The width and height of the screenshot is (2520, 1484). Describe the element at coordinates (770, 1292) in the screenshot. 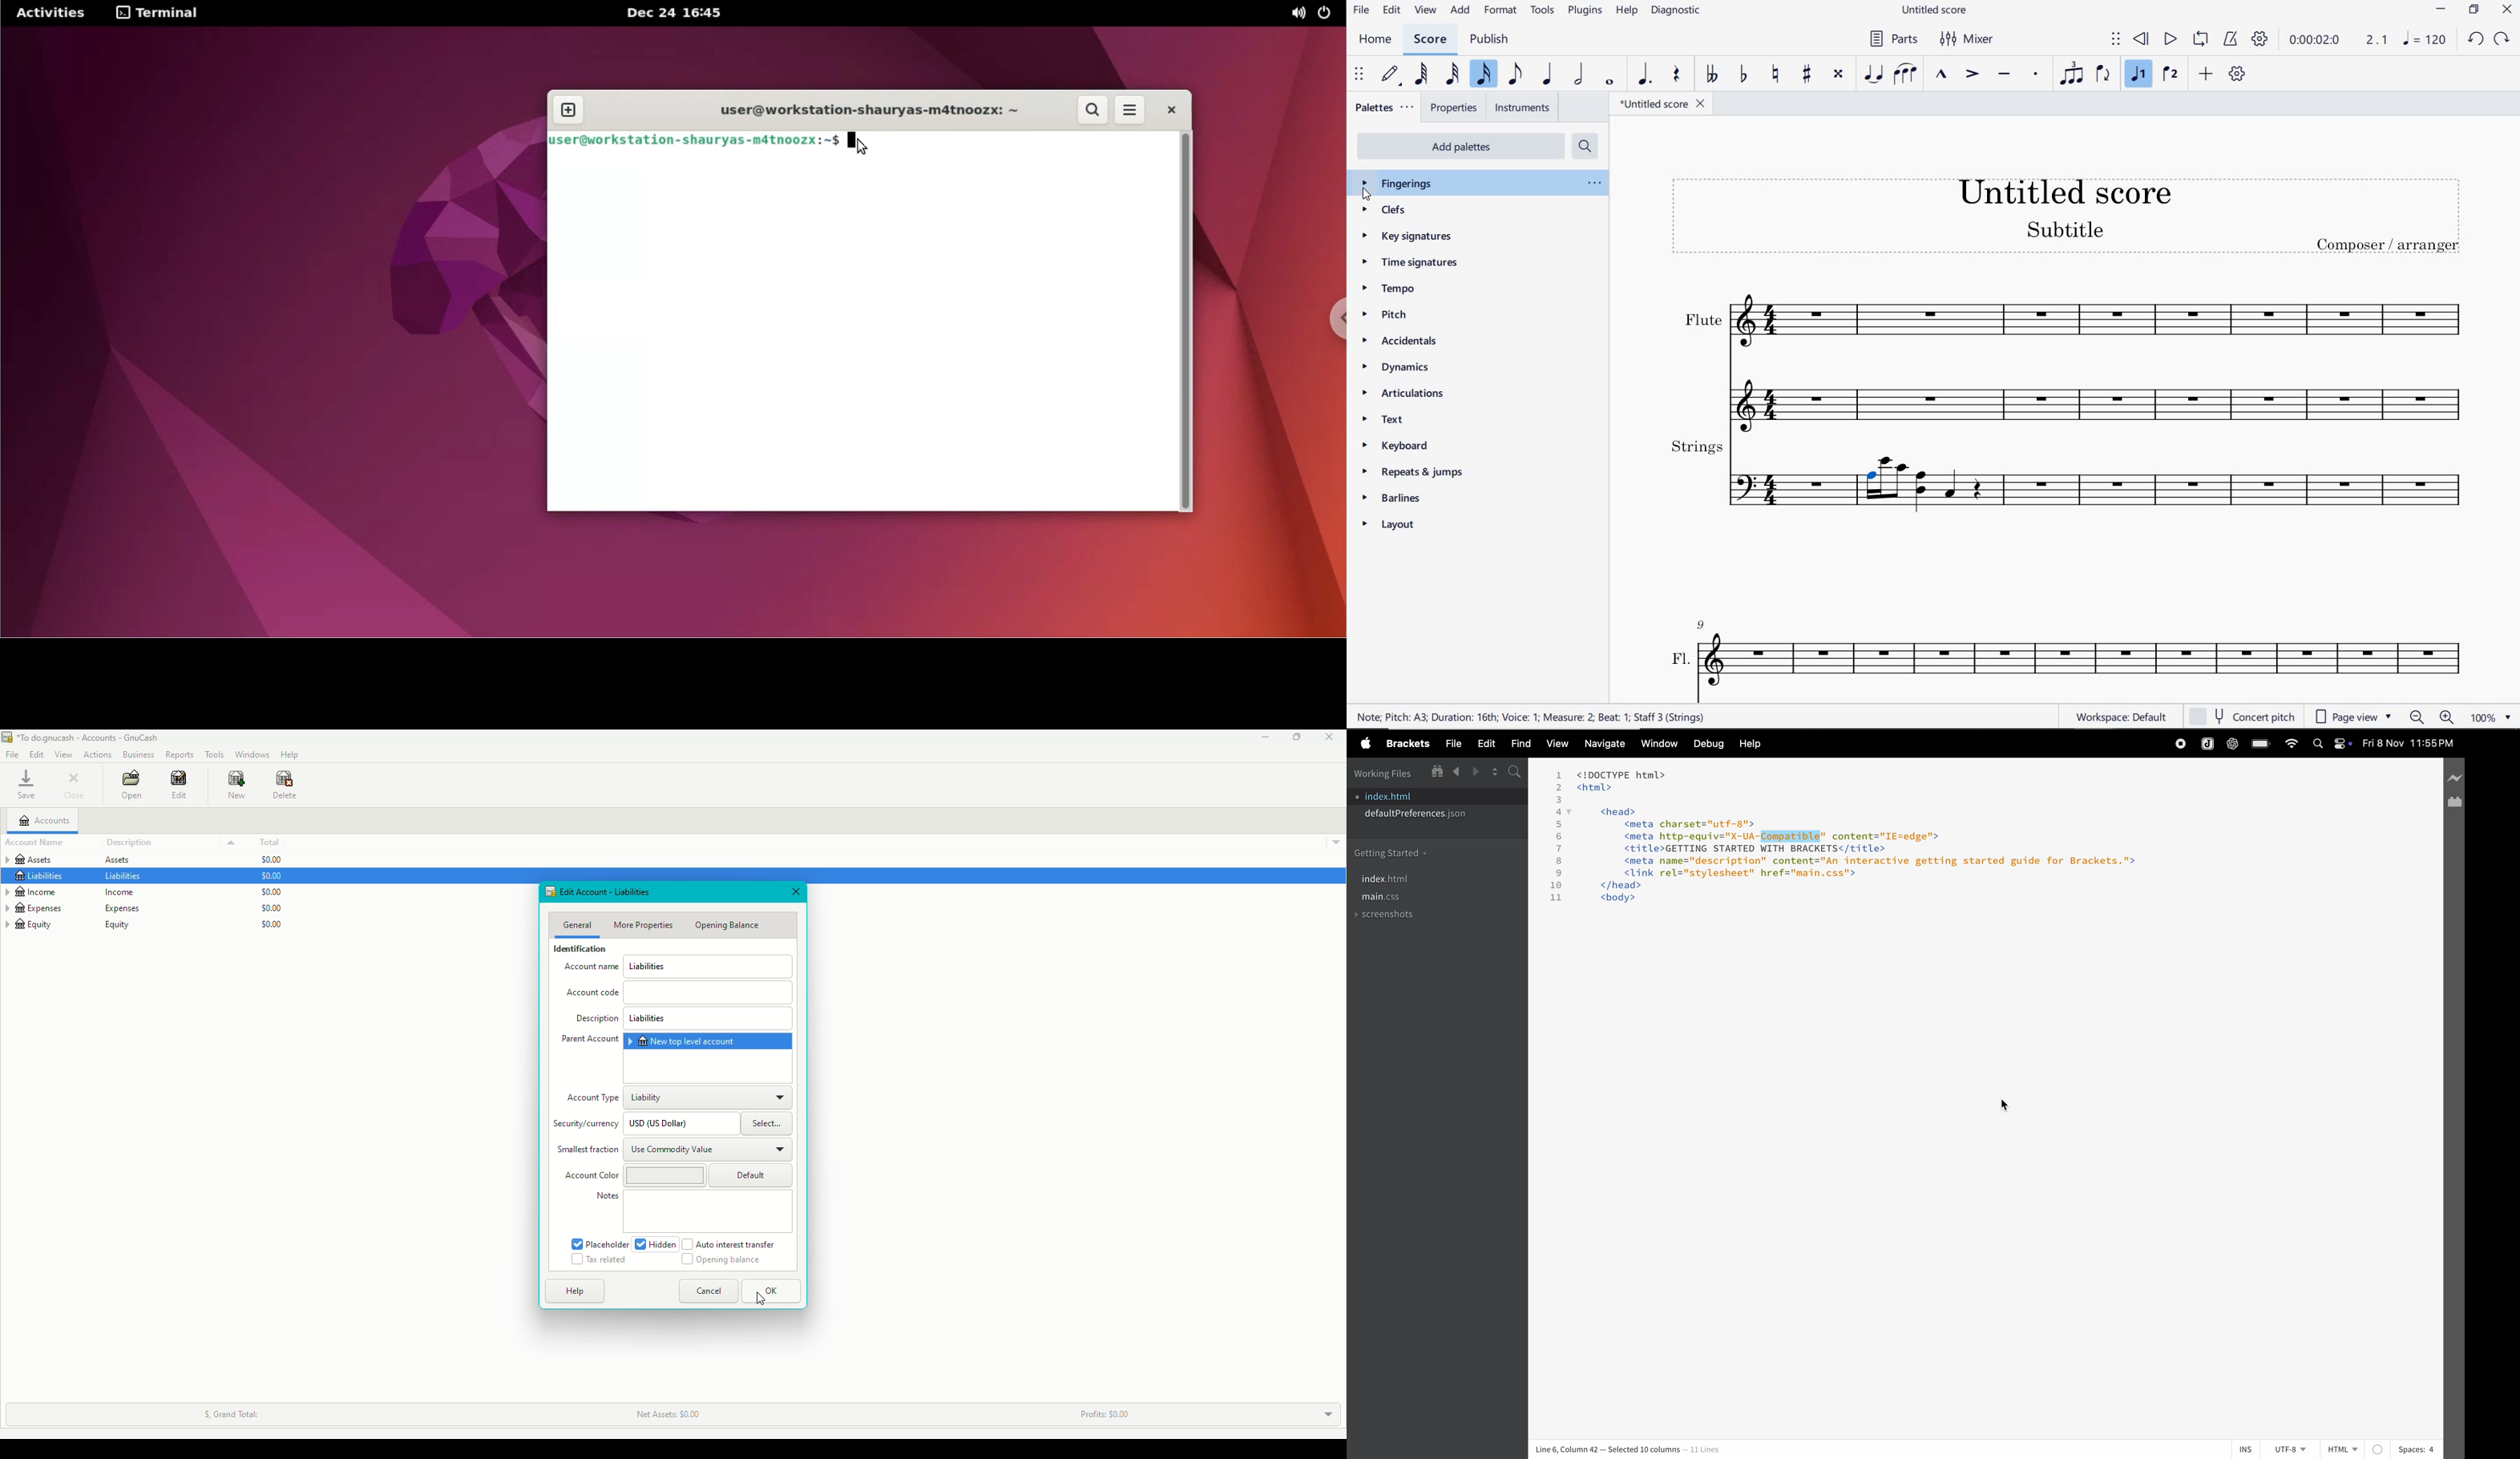

I see `OK` at that location.